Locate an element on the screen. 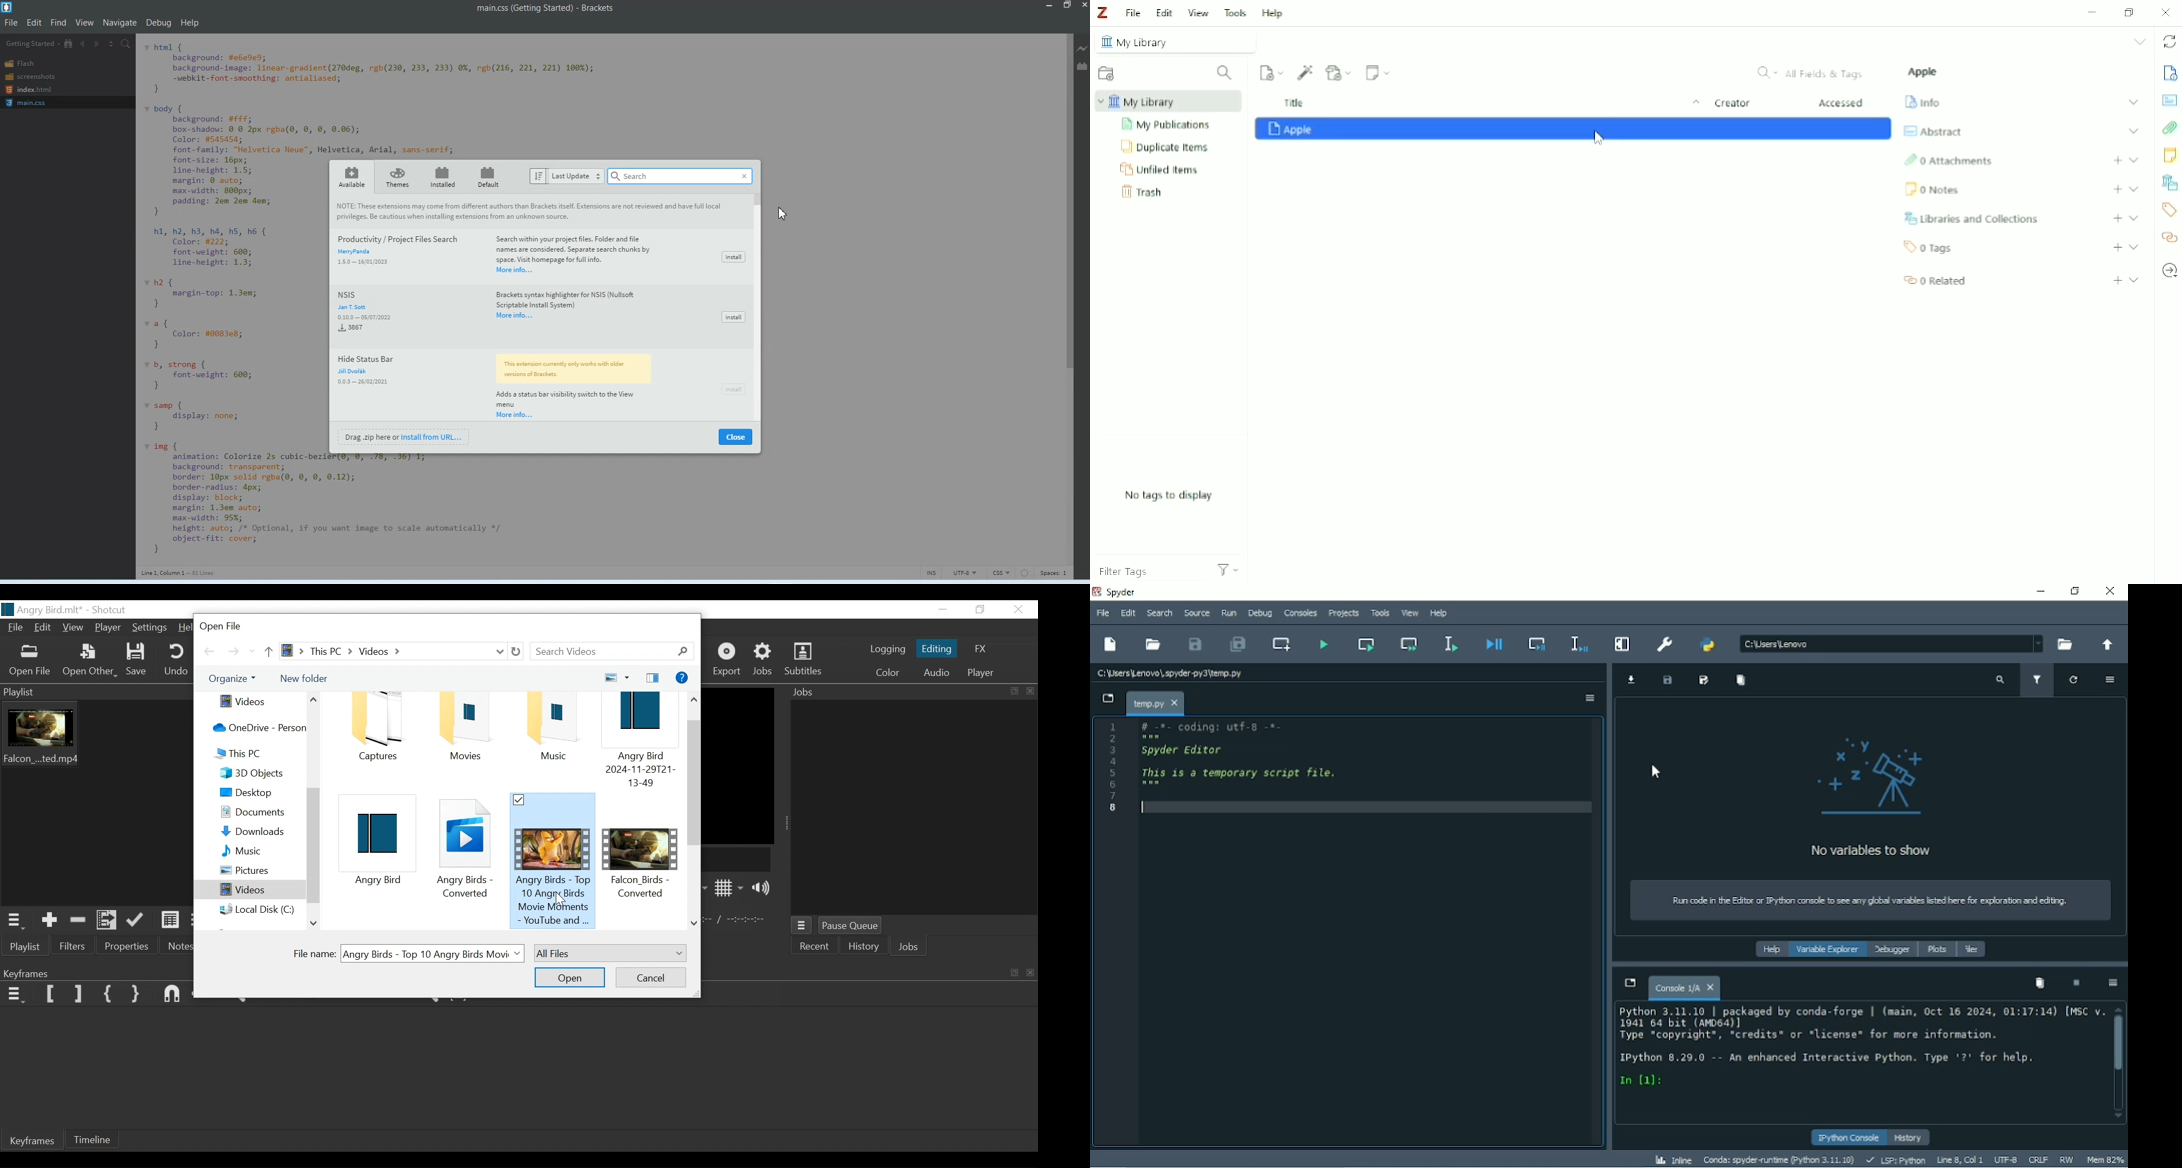  This PC is located at coordinates (256, 753).